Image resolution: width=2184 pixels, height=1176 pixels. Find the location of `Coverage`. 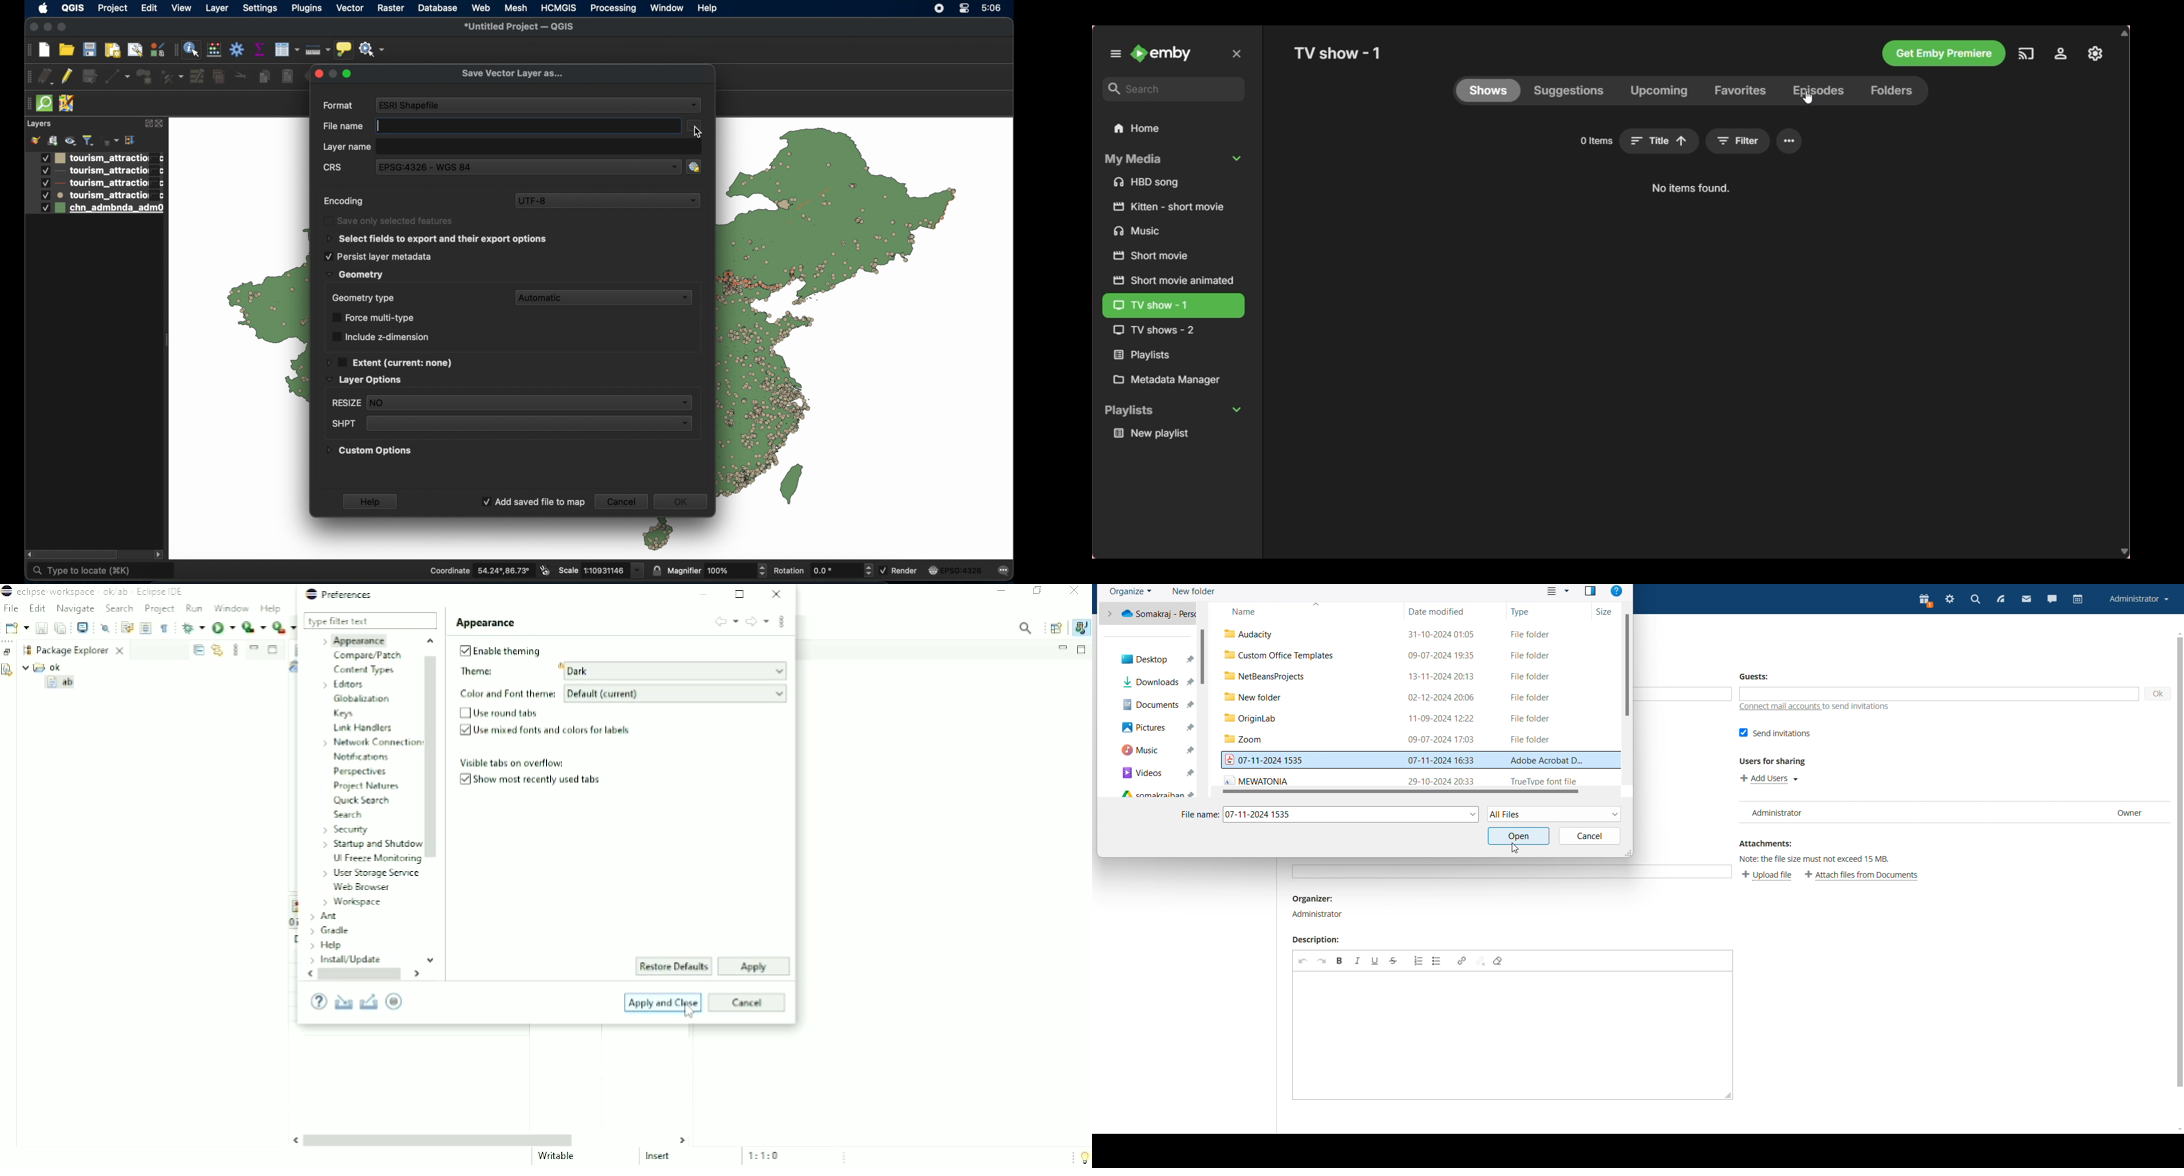

Coverage is located at coordinates (254, 627).